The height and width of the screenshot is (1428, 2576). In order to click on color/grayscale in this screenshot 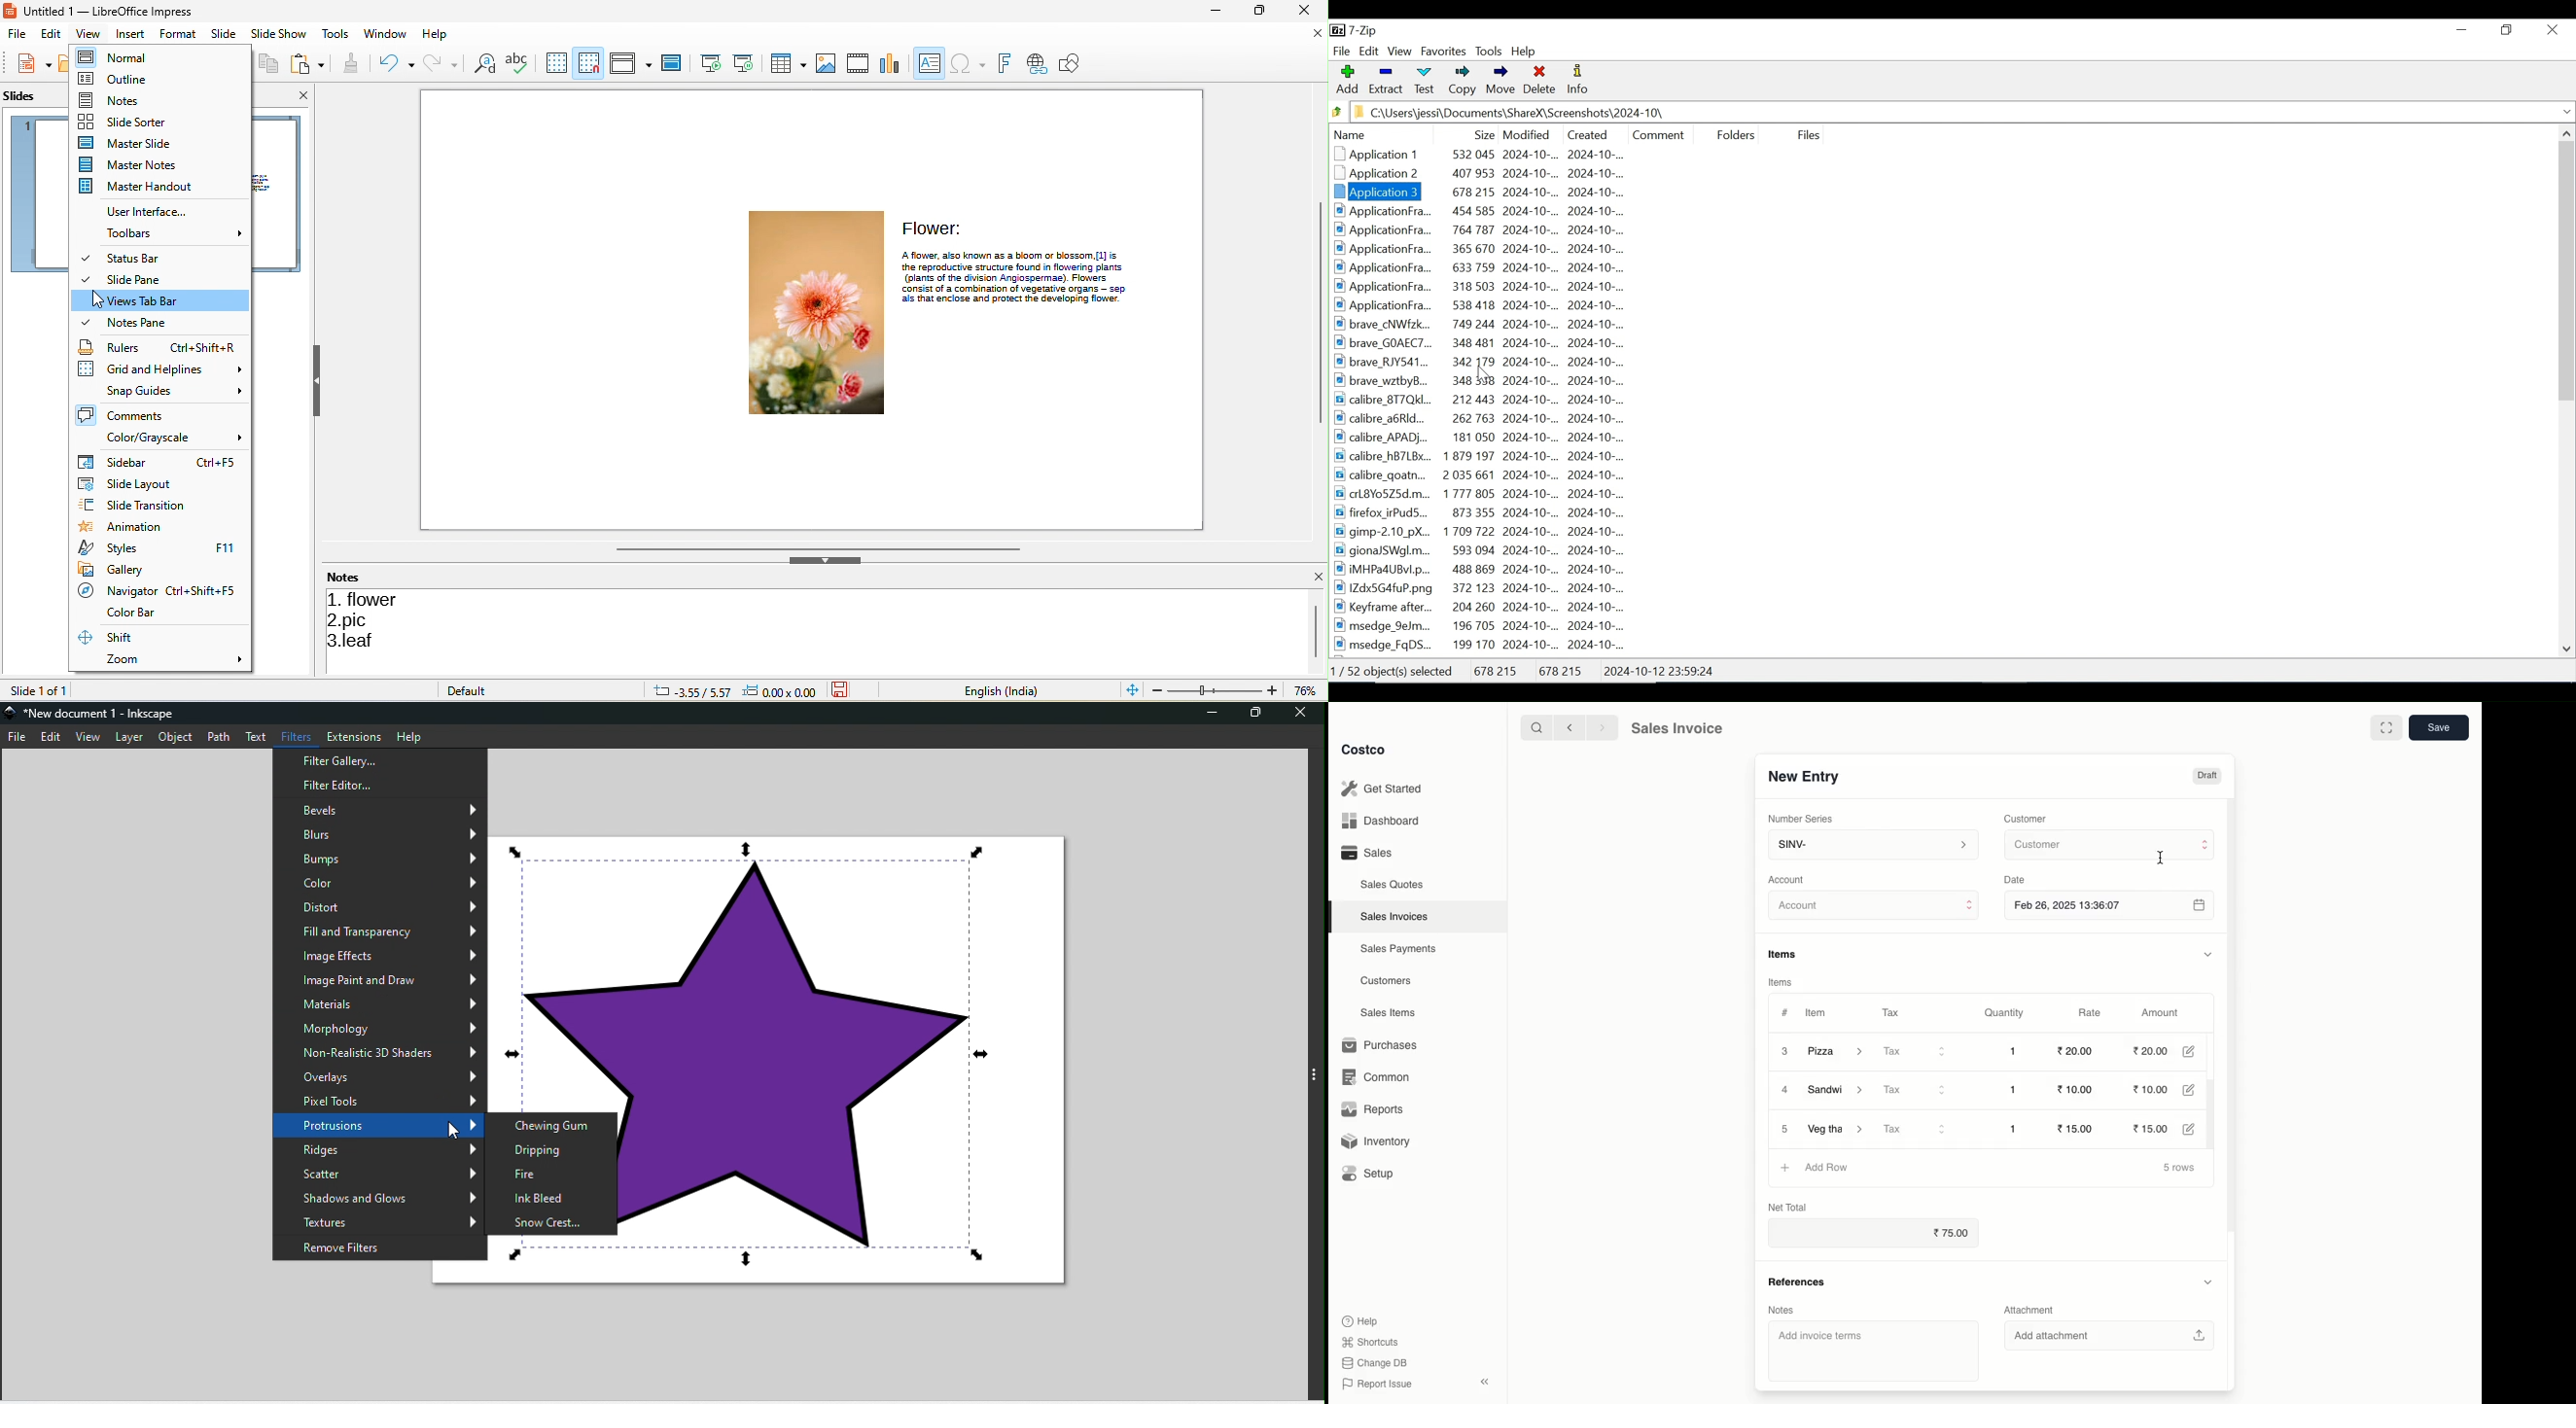, I will do `click(174, 438)`.